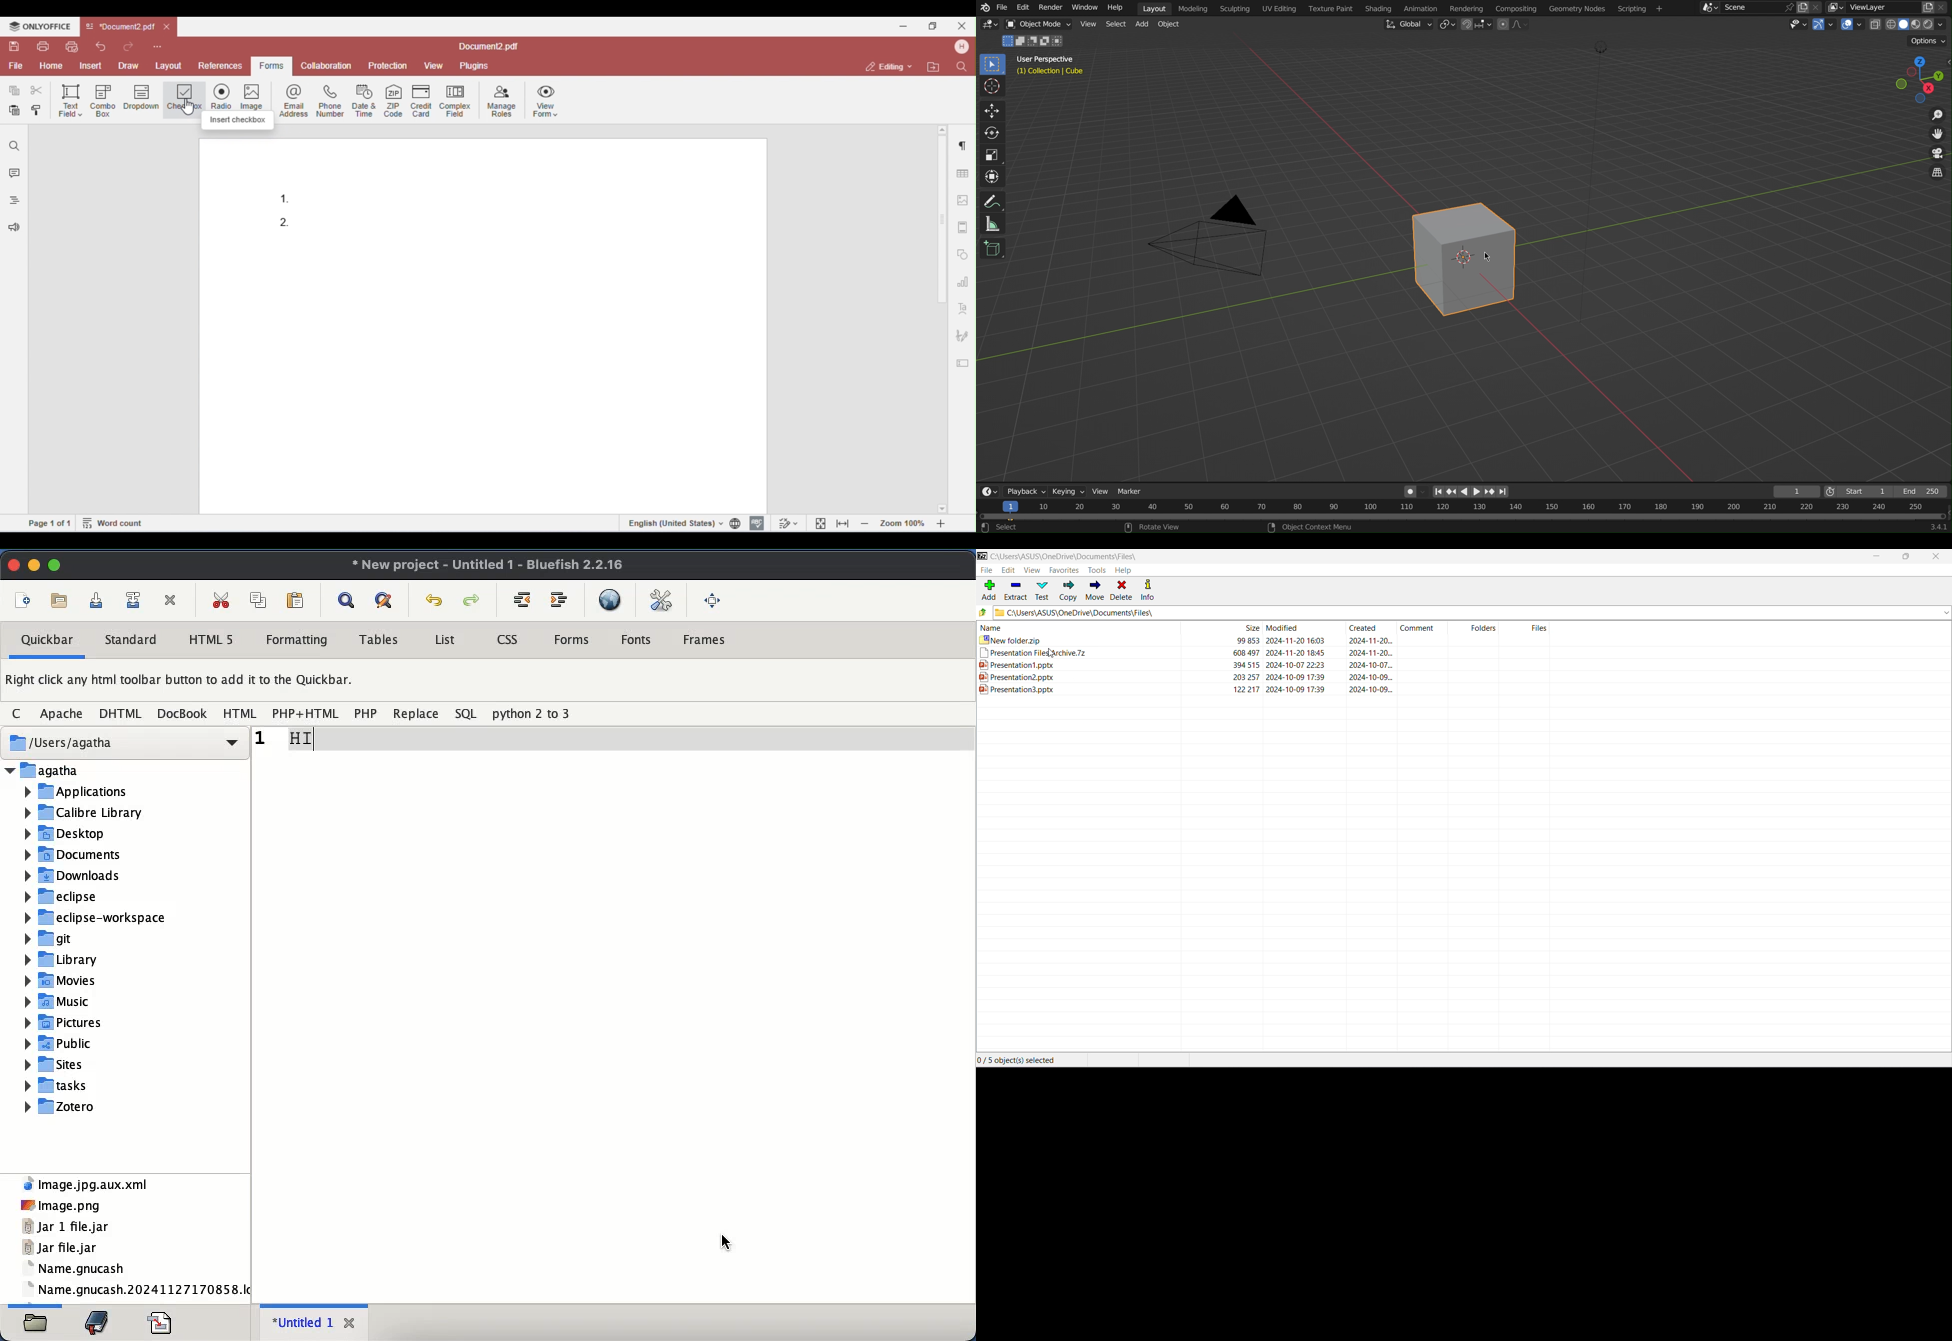 The height and width of the screenshot is (1344, 1960). What do you see at coordinates (380, 638) in the screenshot?
I see `tables` at bounding box center [380, 638].